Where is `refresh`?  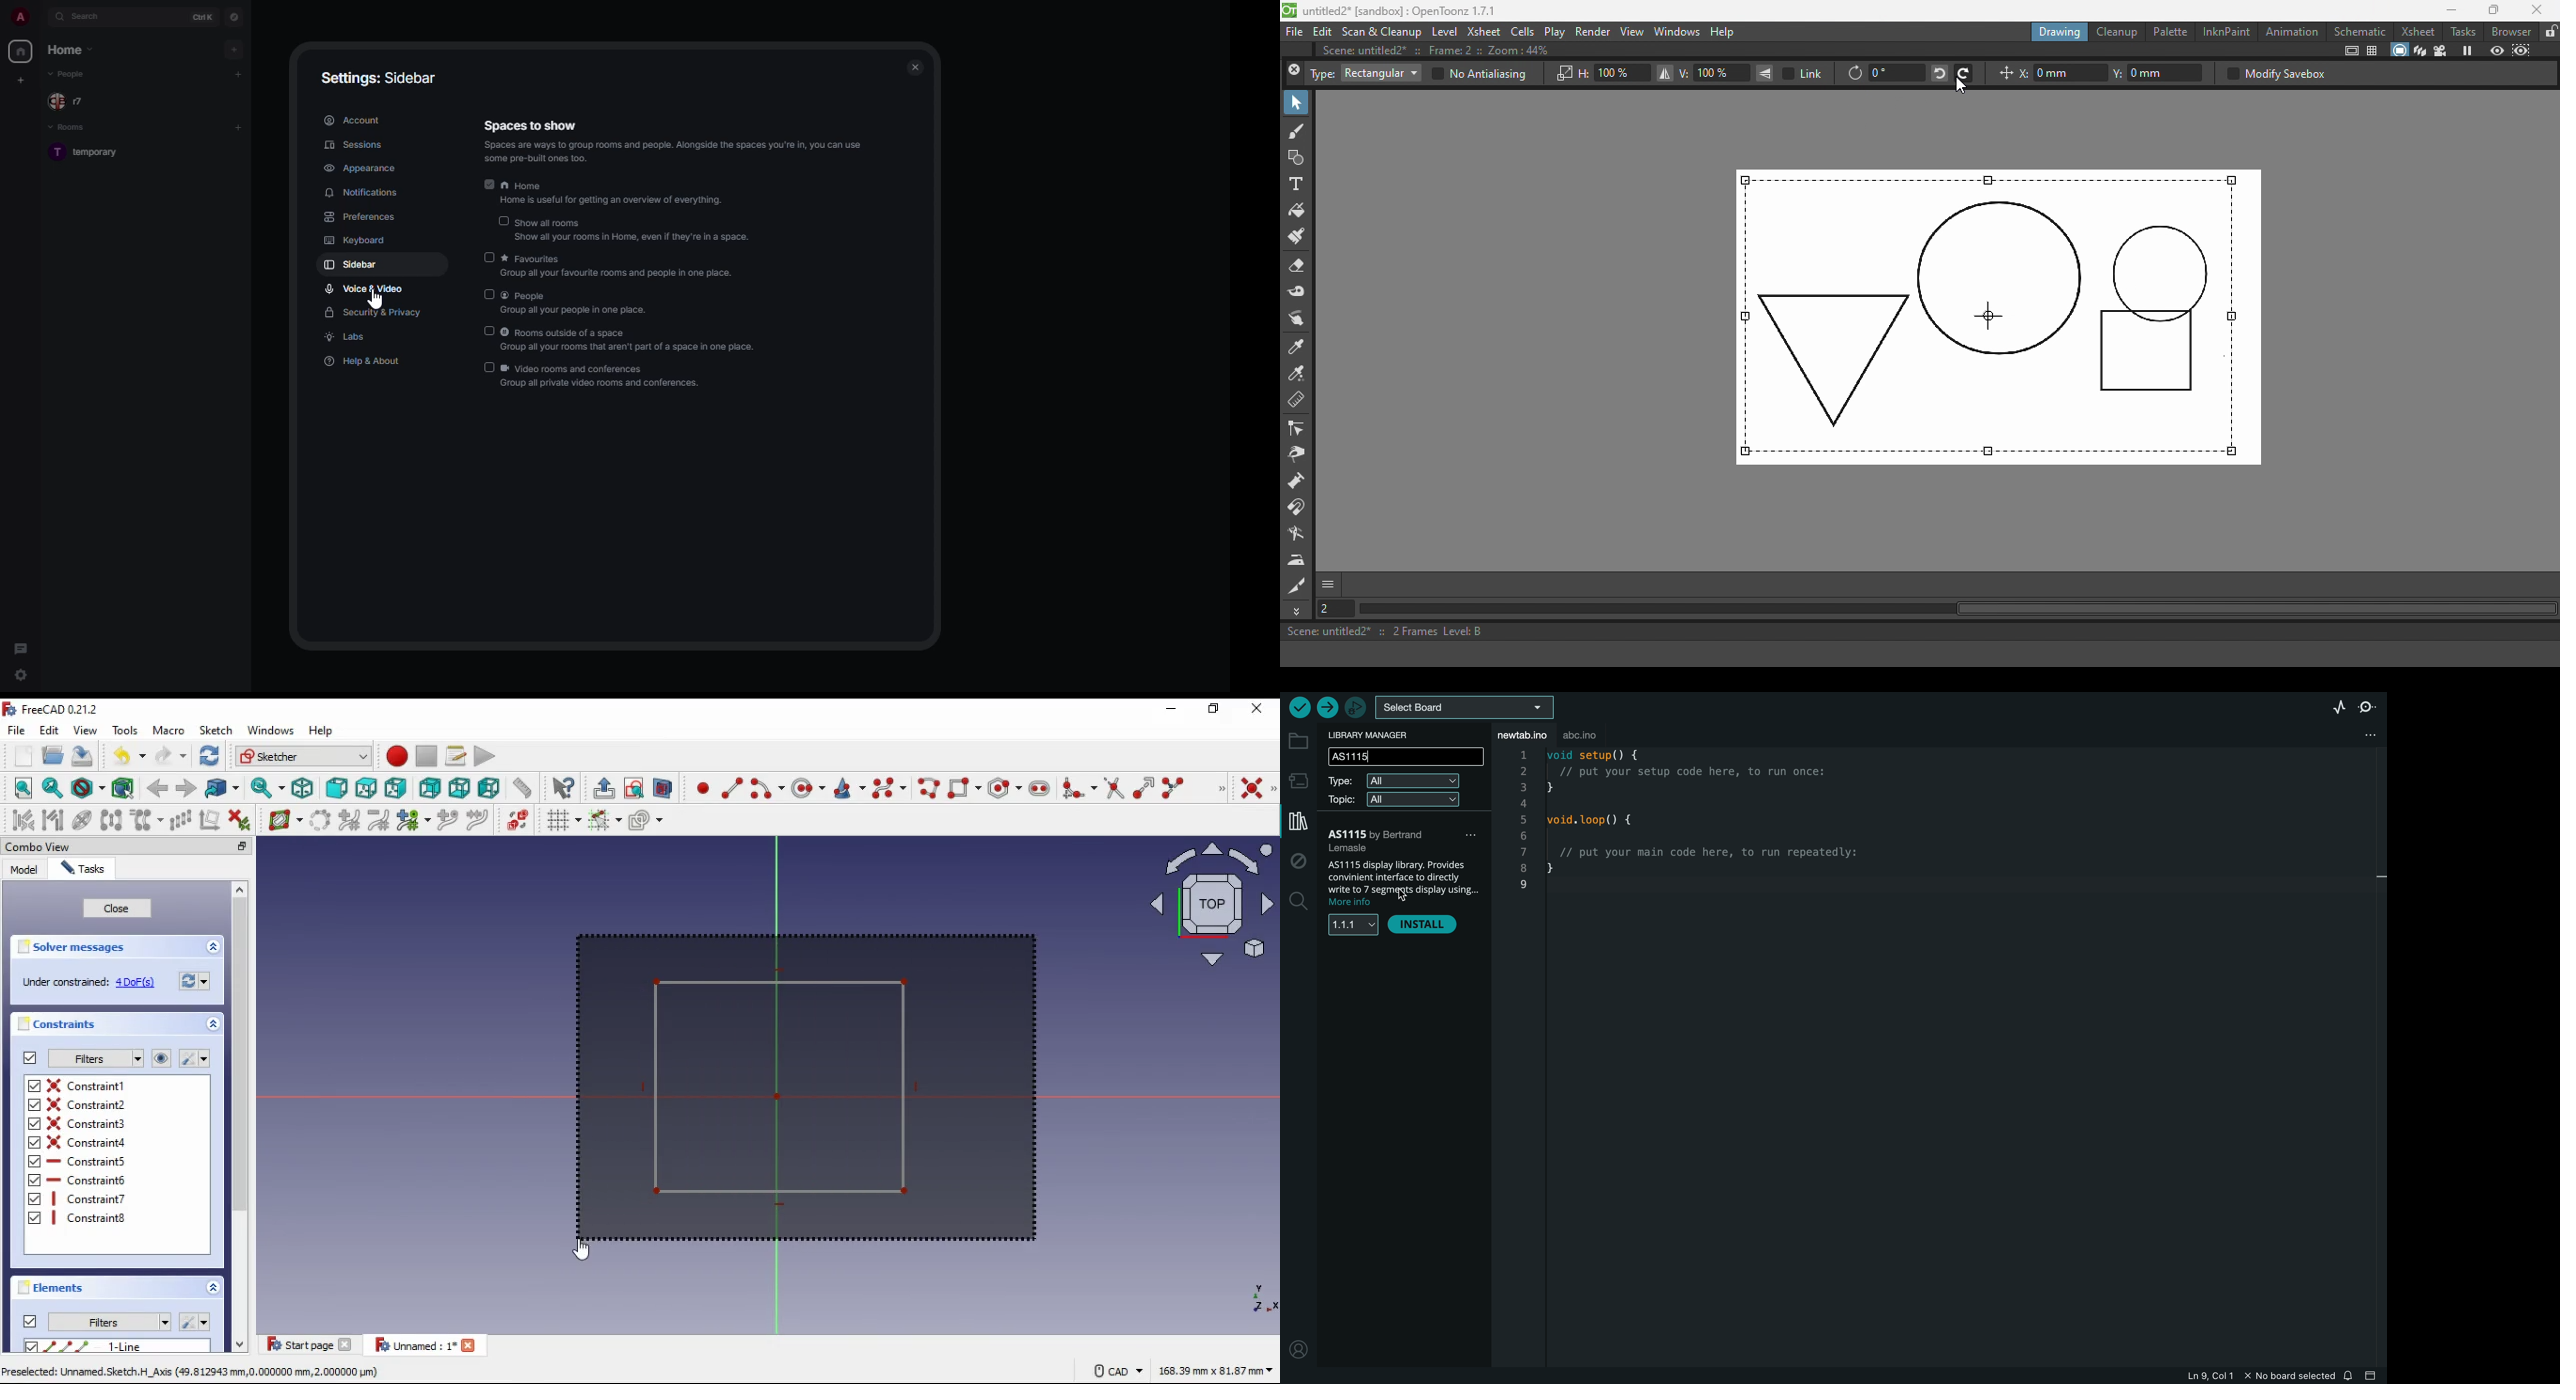 refresh is located at coordinates (195, 980).